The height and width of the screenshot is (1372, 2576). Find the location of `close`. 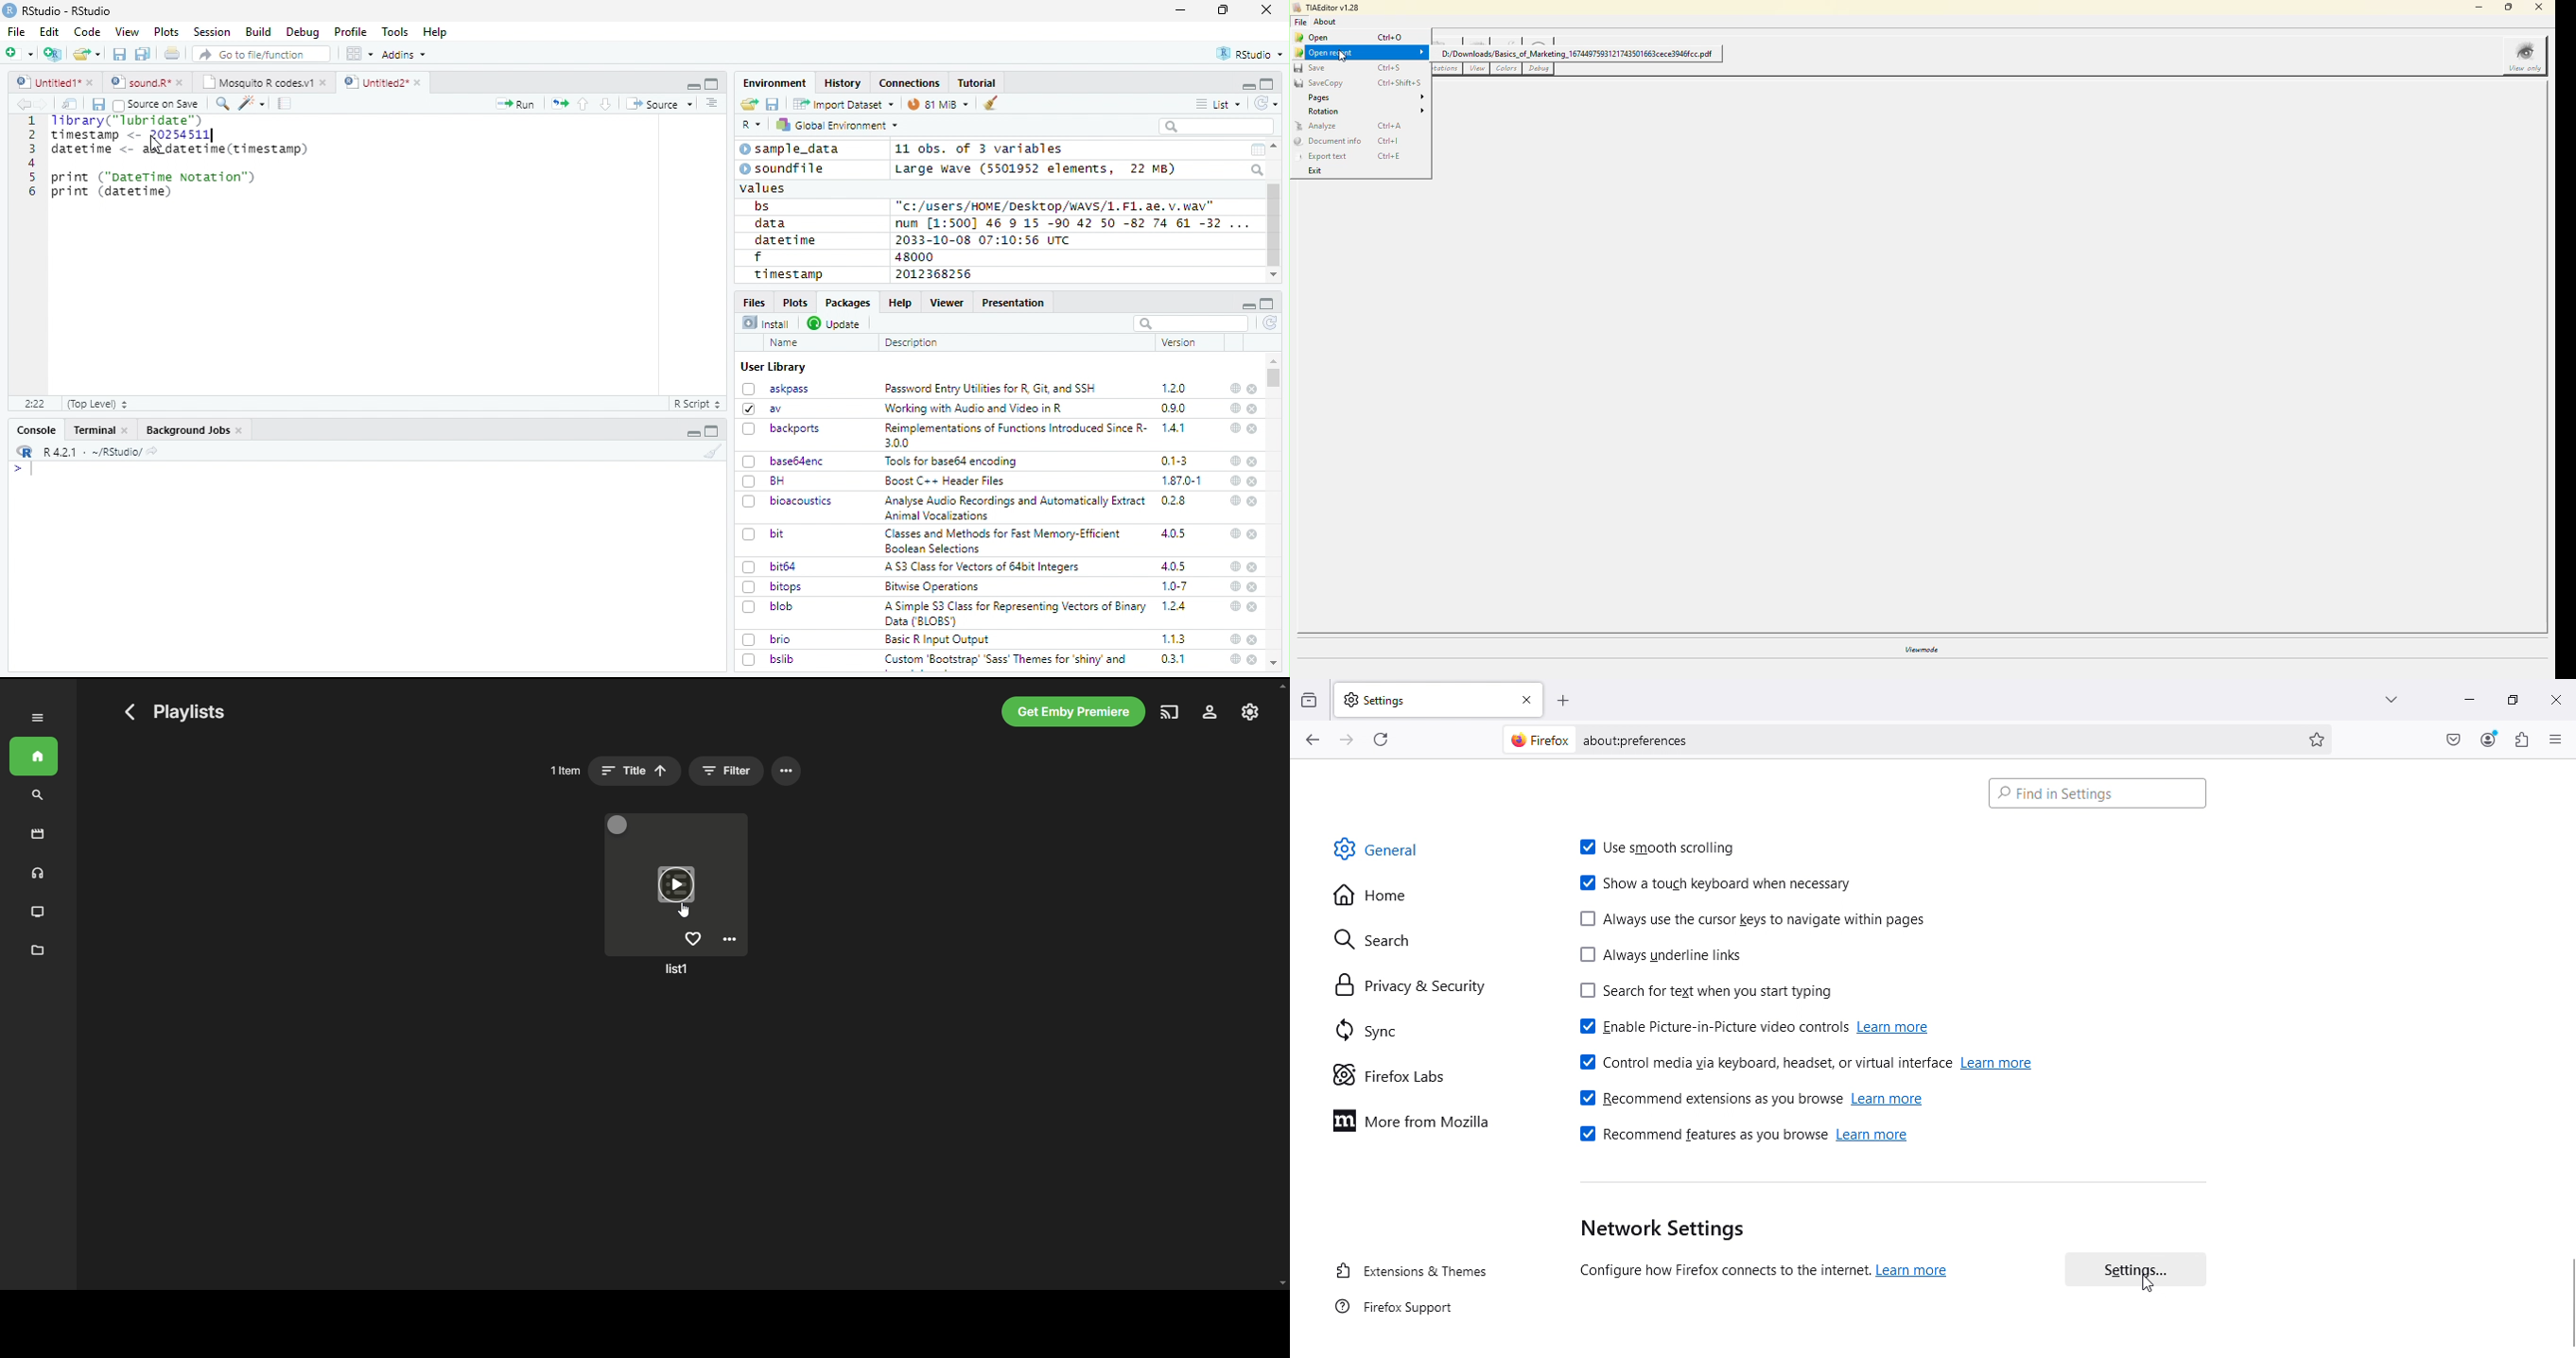

close is located at coordinates (1254, 608).